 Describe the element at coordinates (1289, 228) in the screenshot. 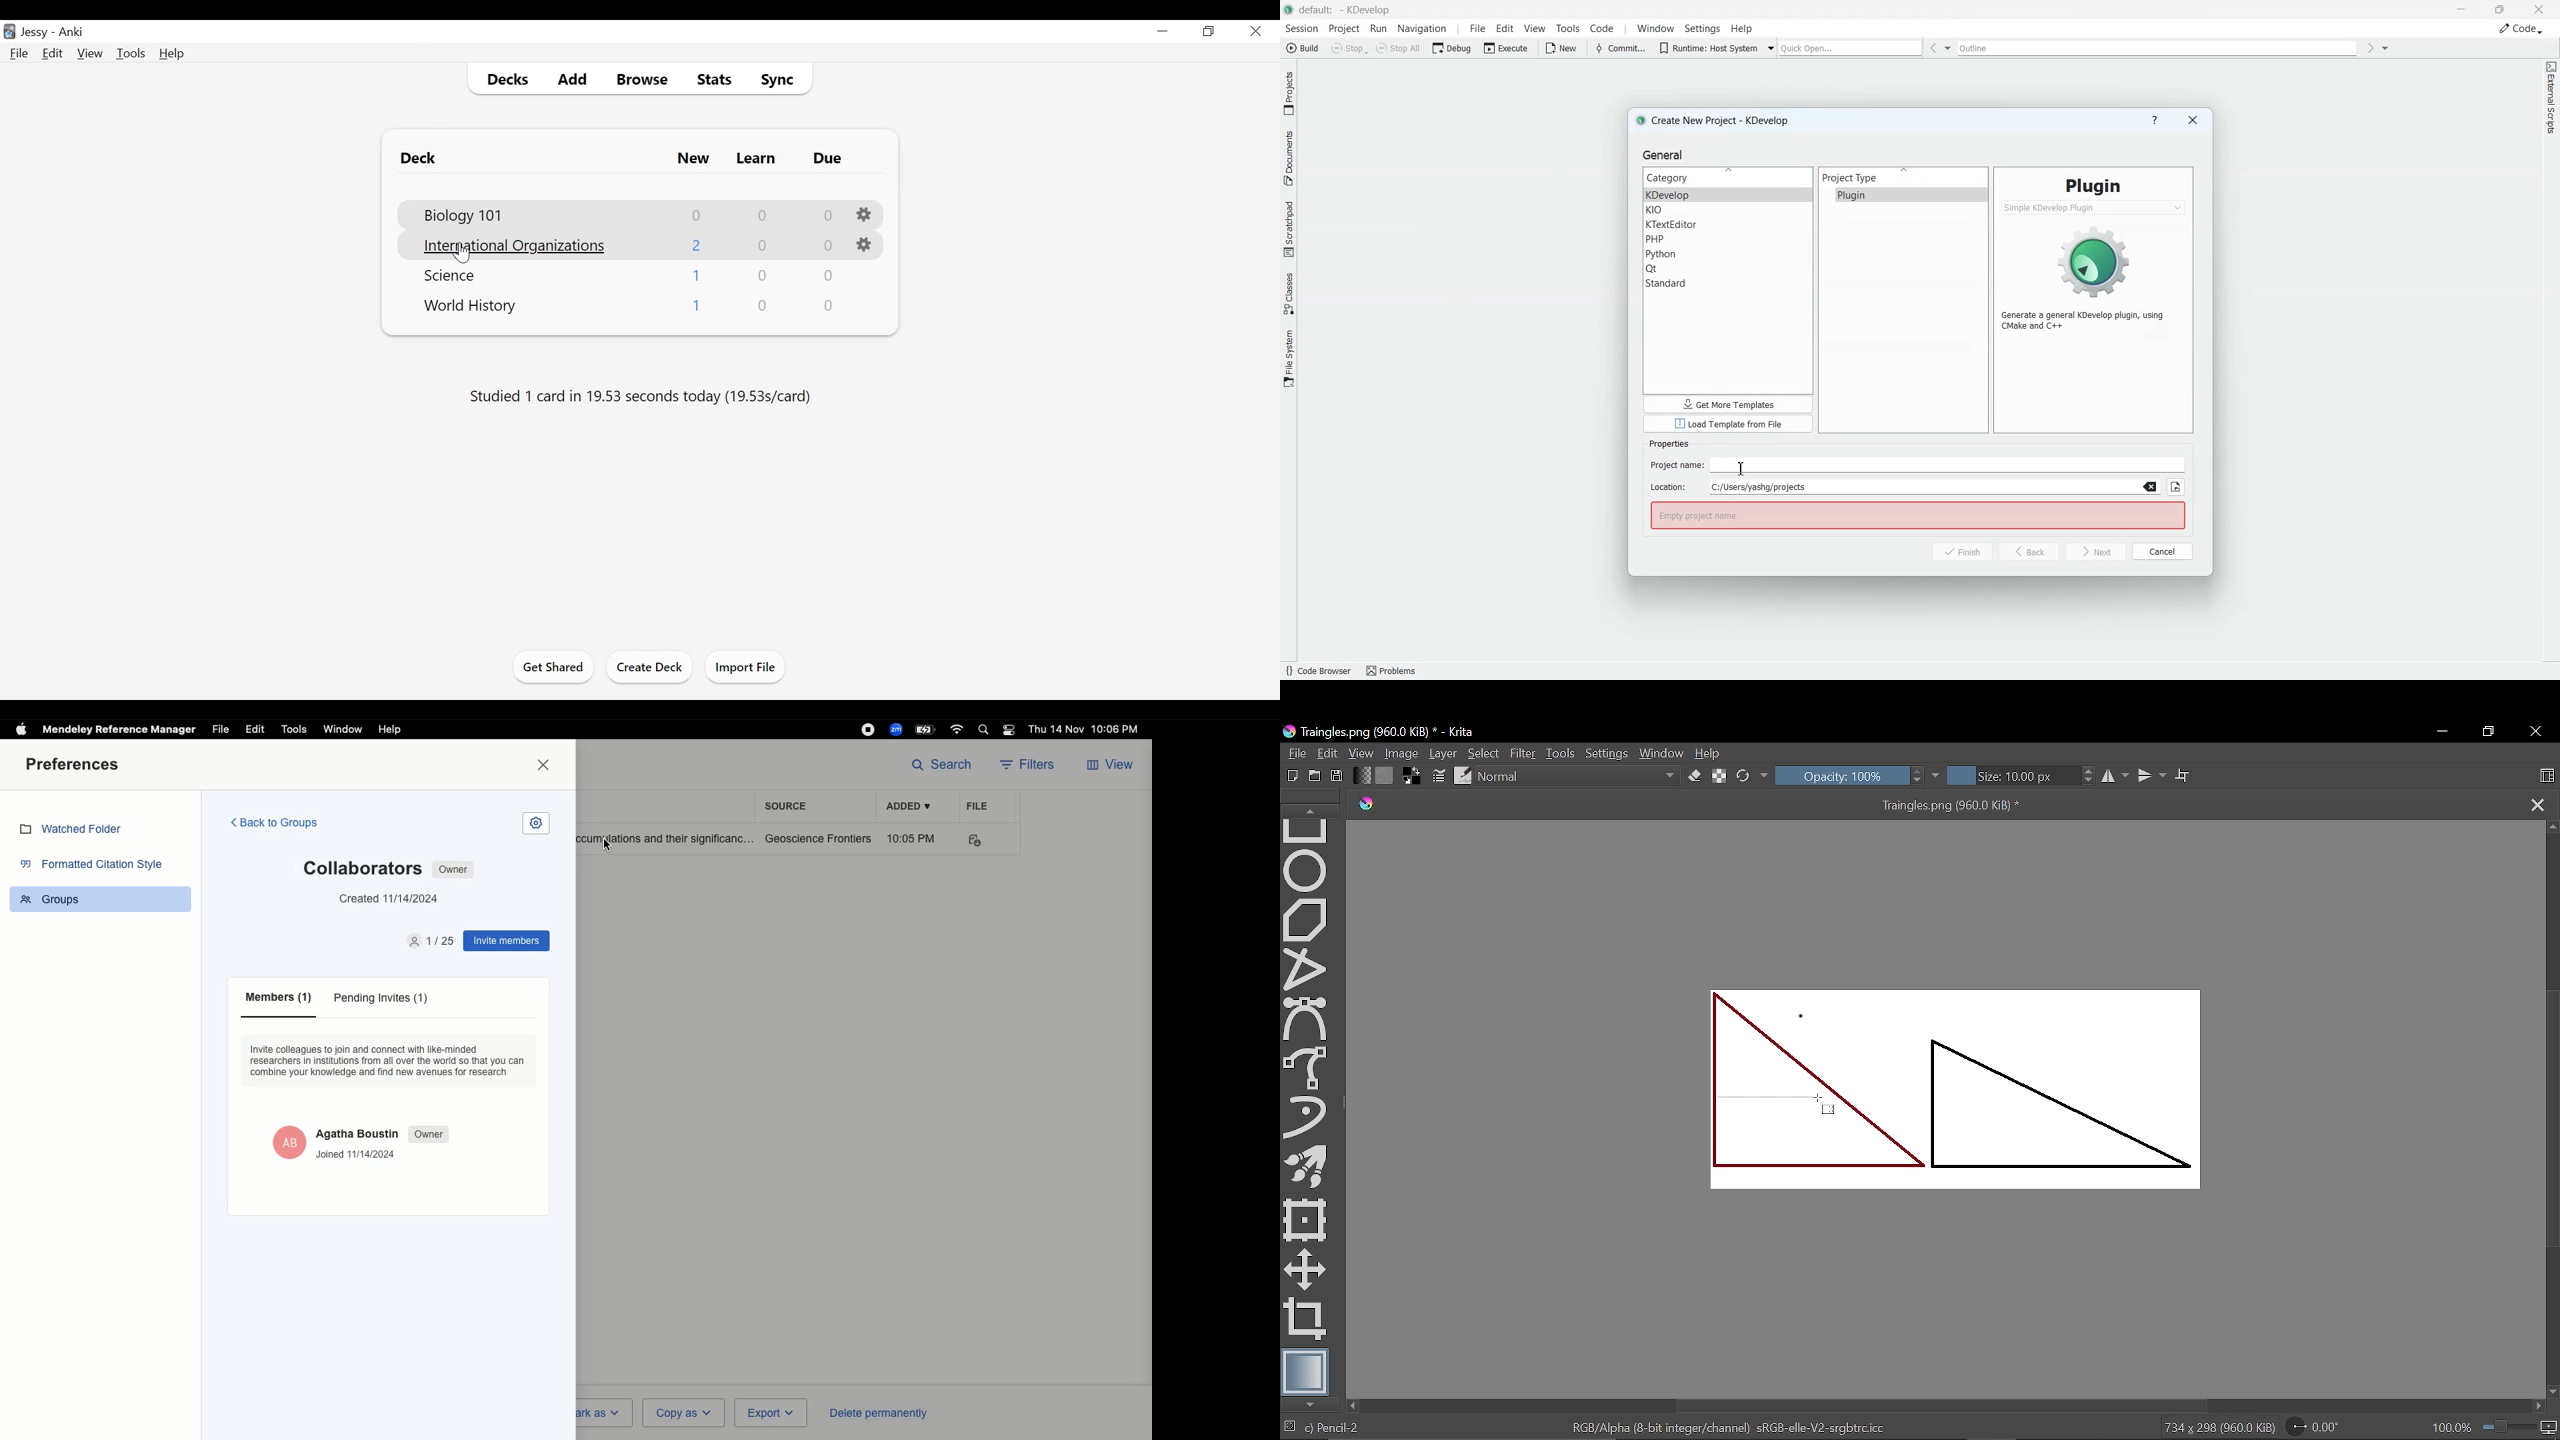

I see `Scratchpad` at that location.